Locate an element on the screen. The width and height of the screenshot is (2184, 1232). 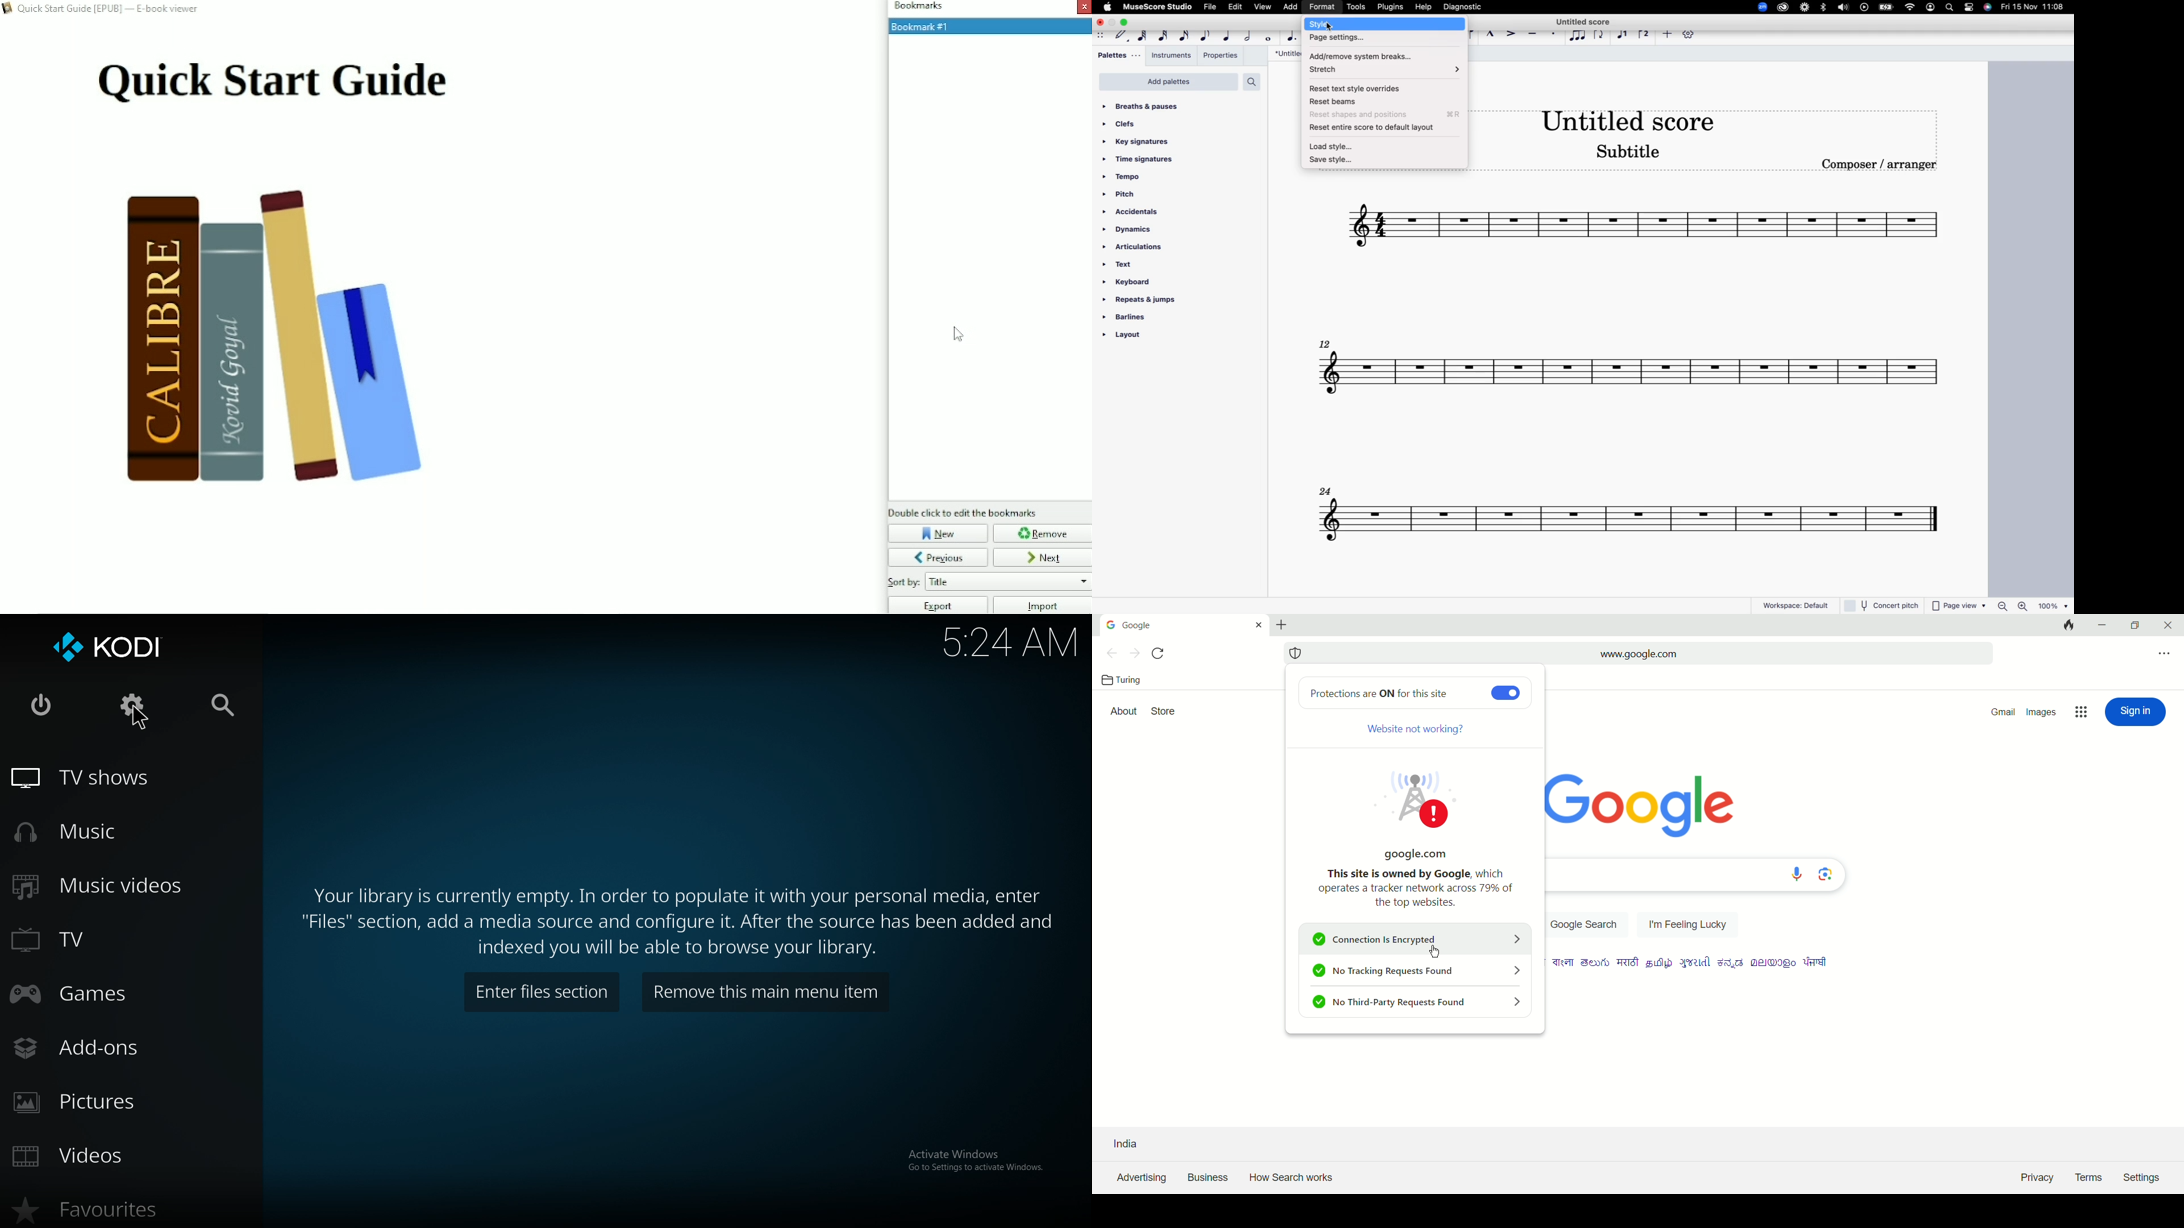
stacatto is located at coordinates (1553, 35).